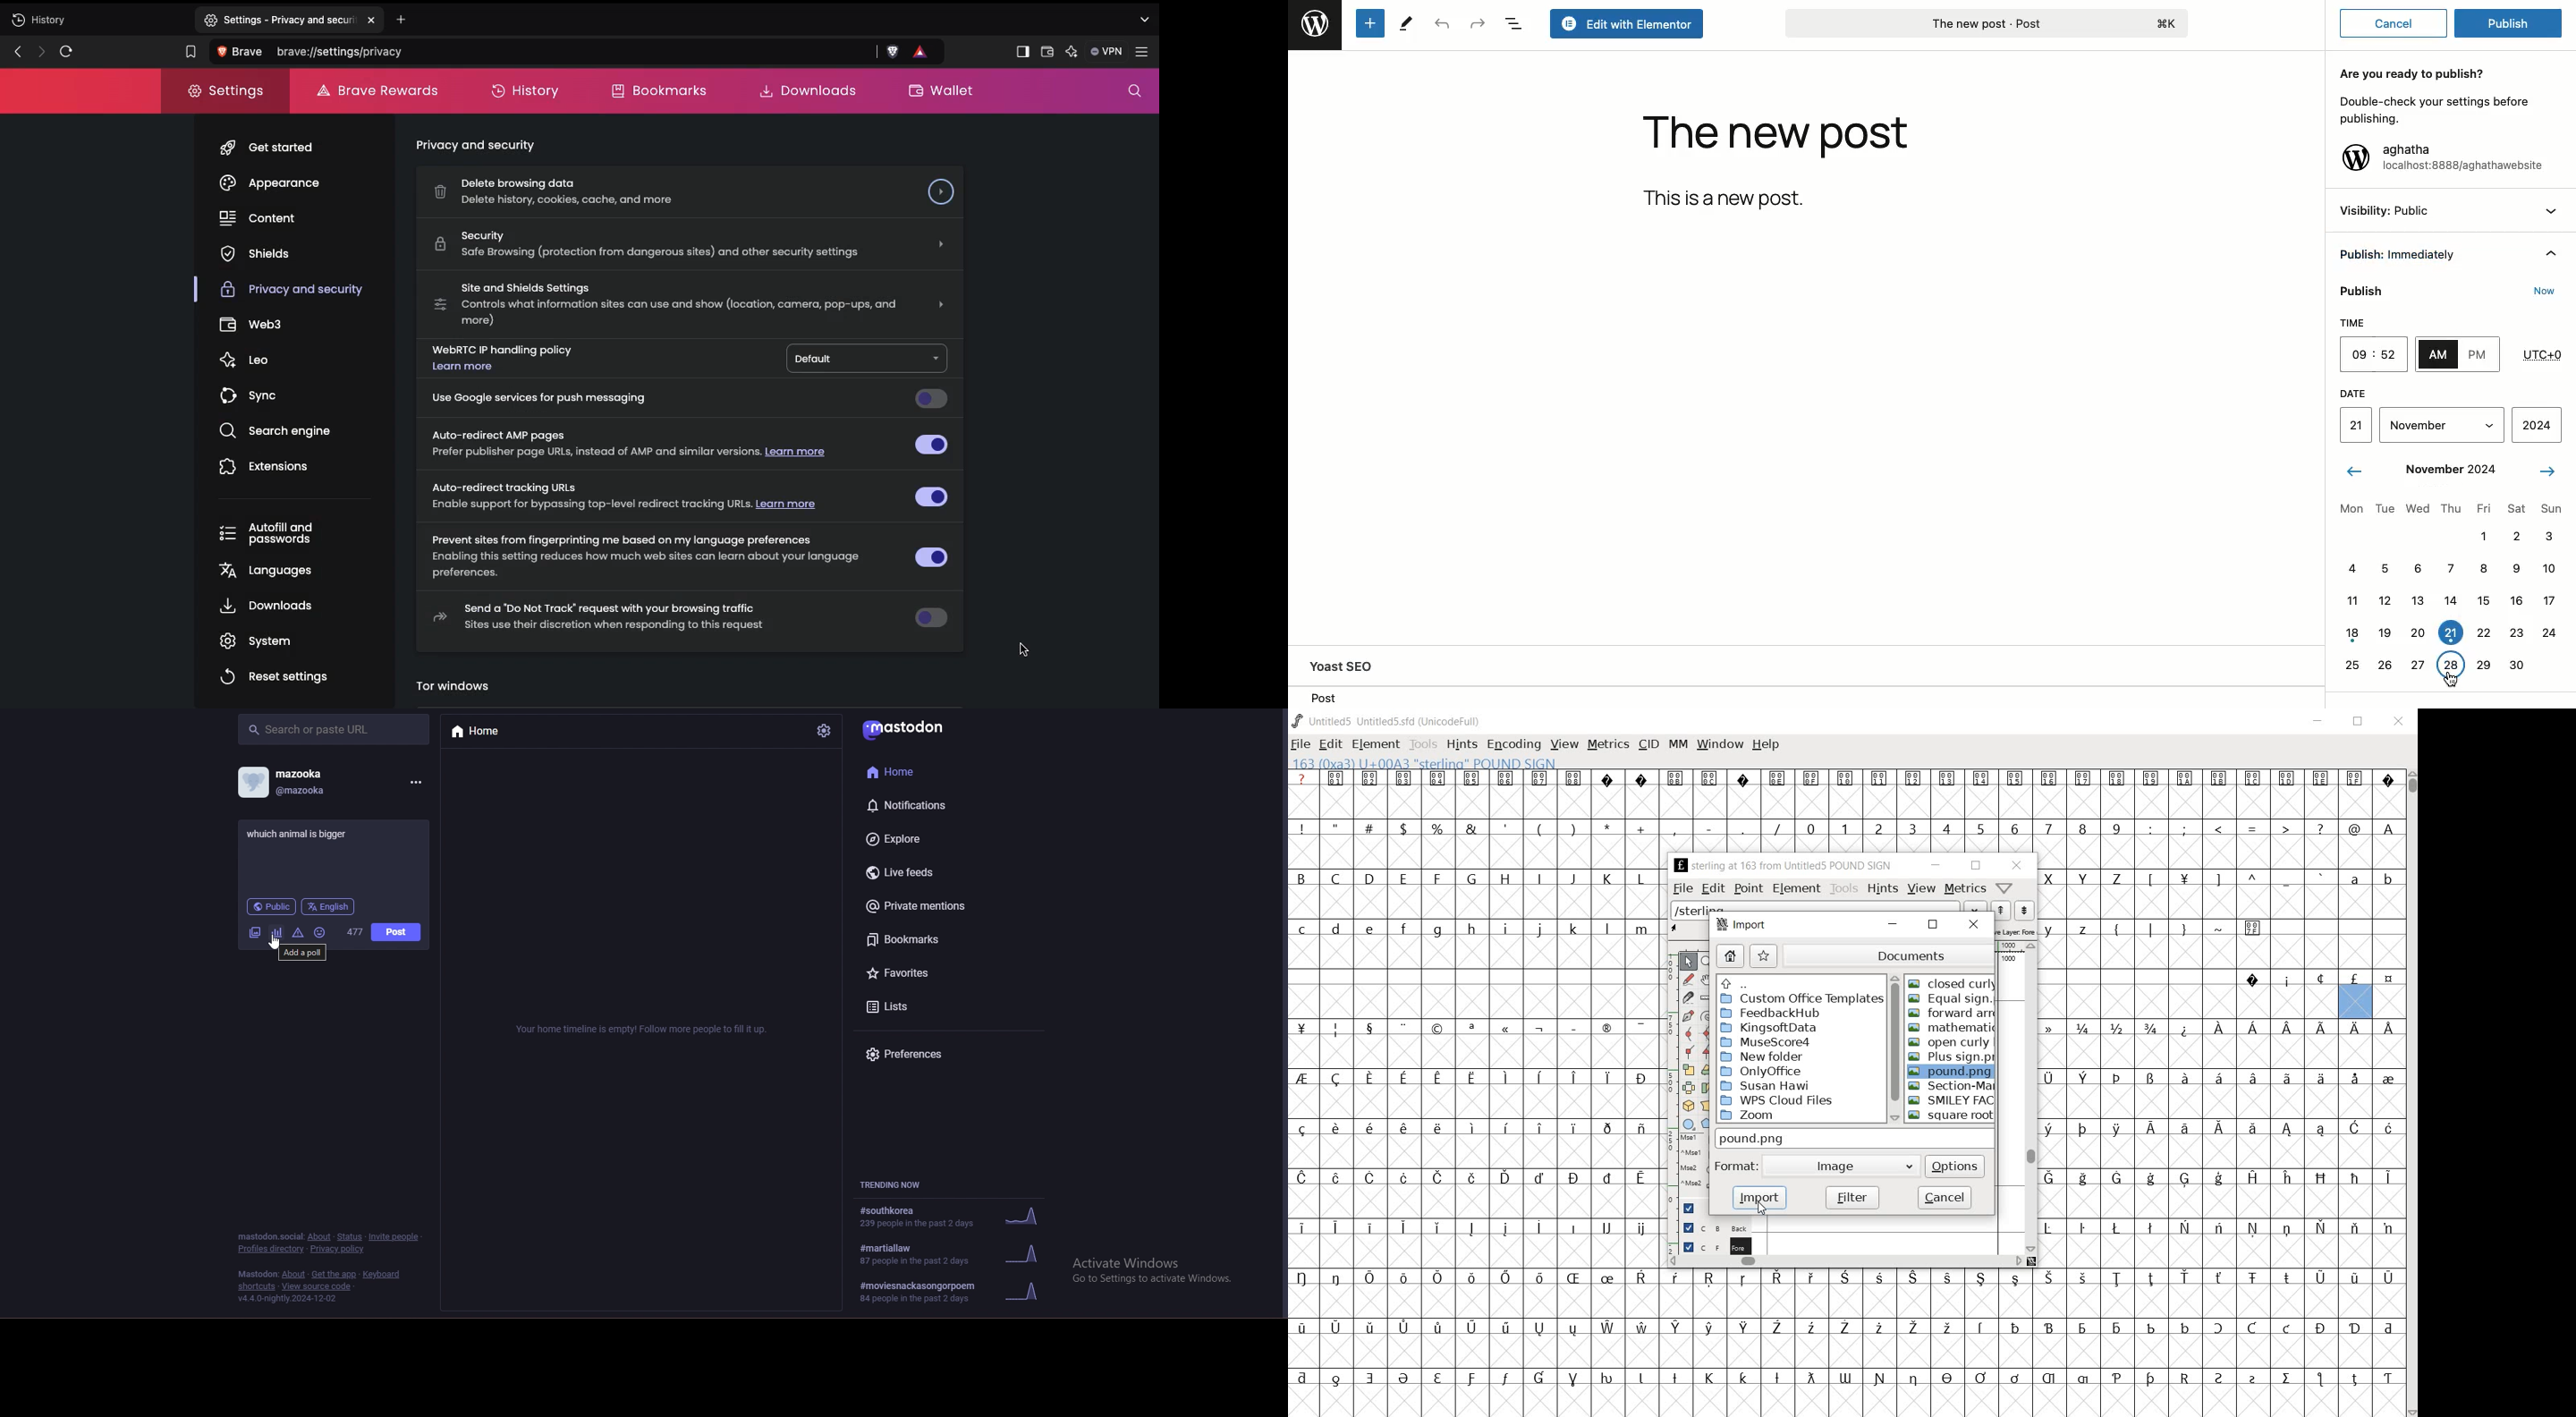 Image resolution: width=2576 pixels, height=1428 pixels. What do you see at coordinates (2387, 210) in the screenshot?
I see `Visibility: Public` at bounding box center [2387, 210].